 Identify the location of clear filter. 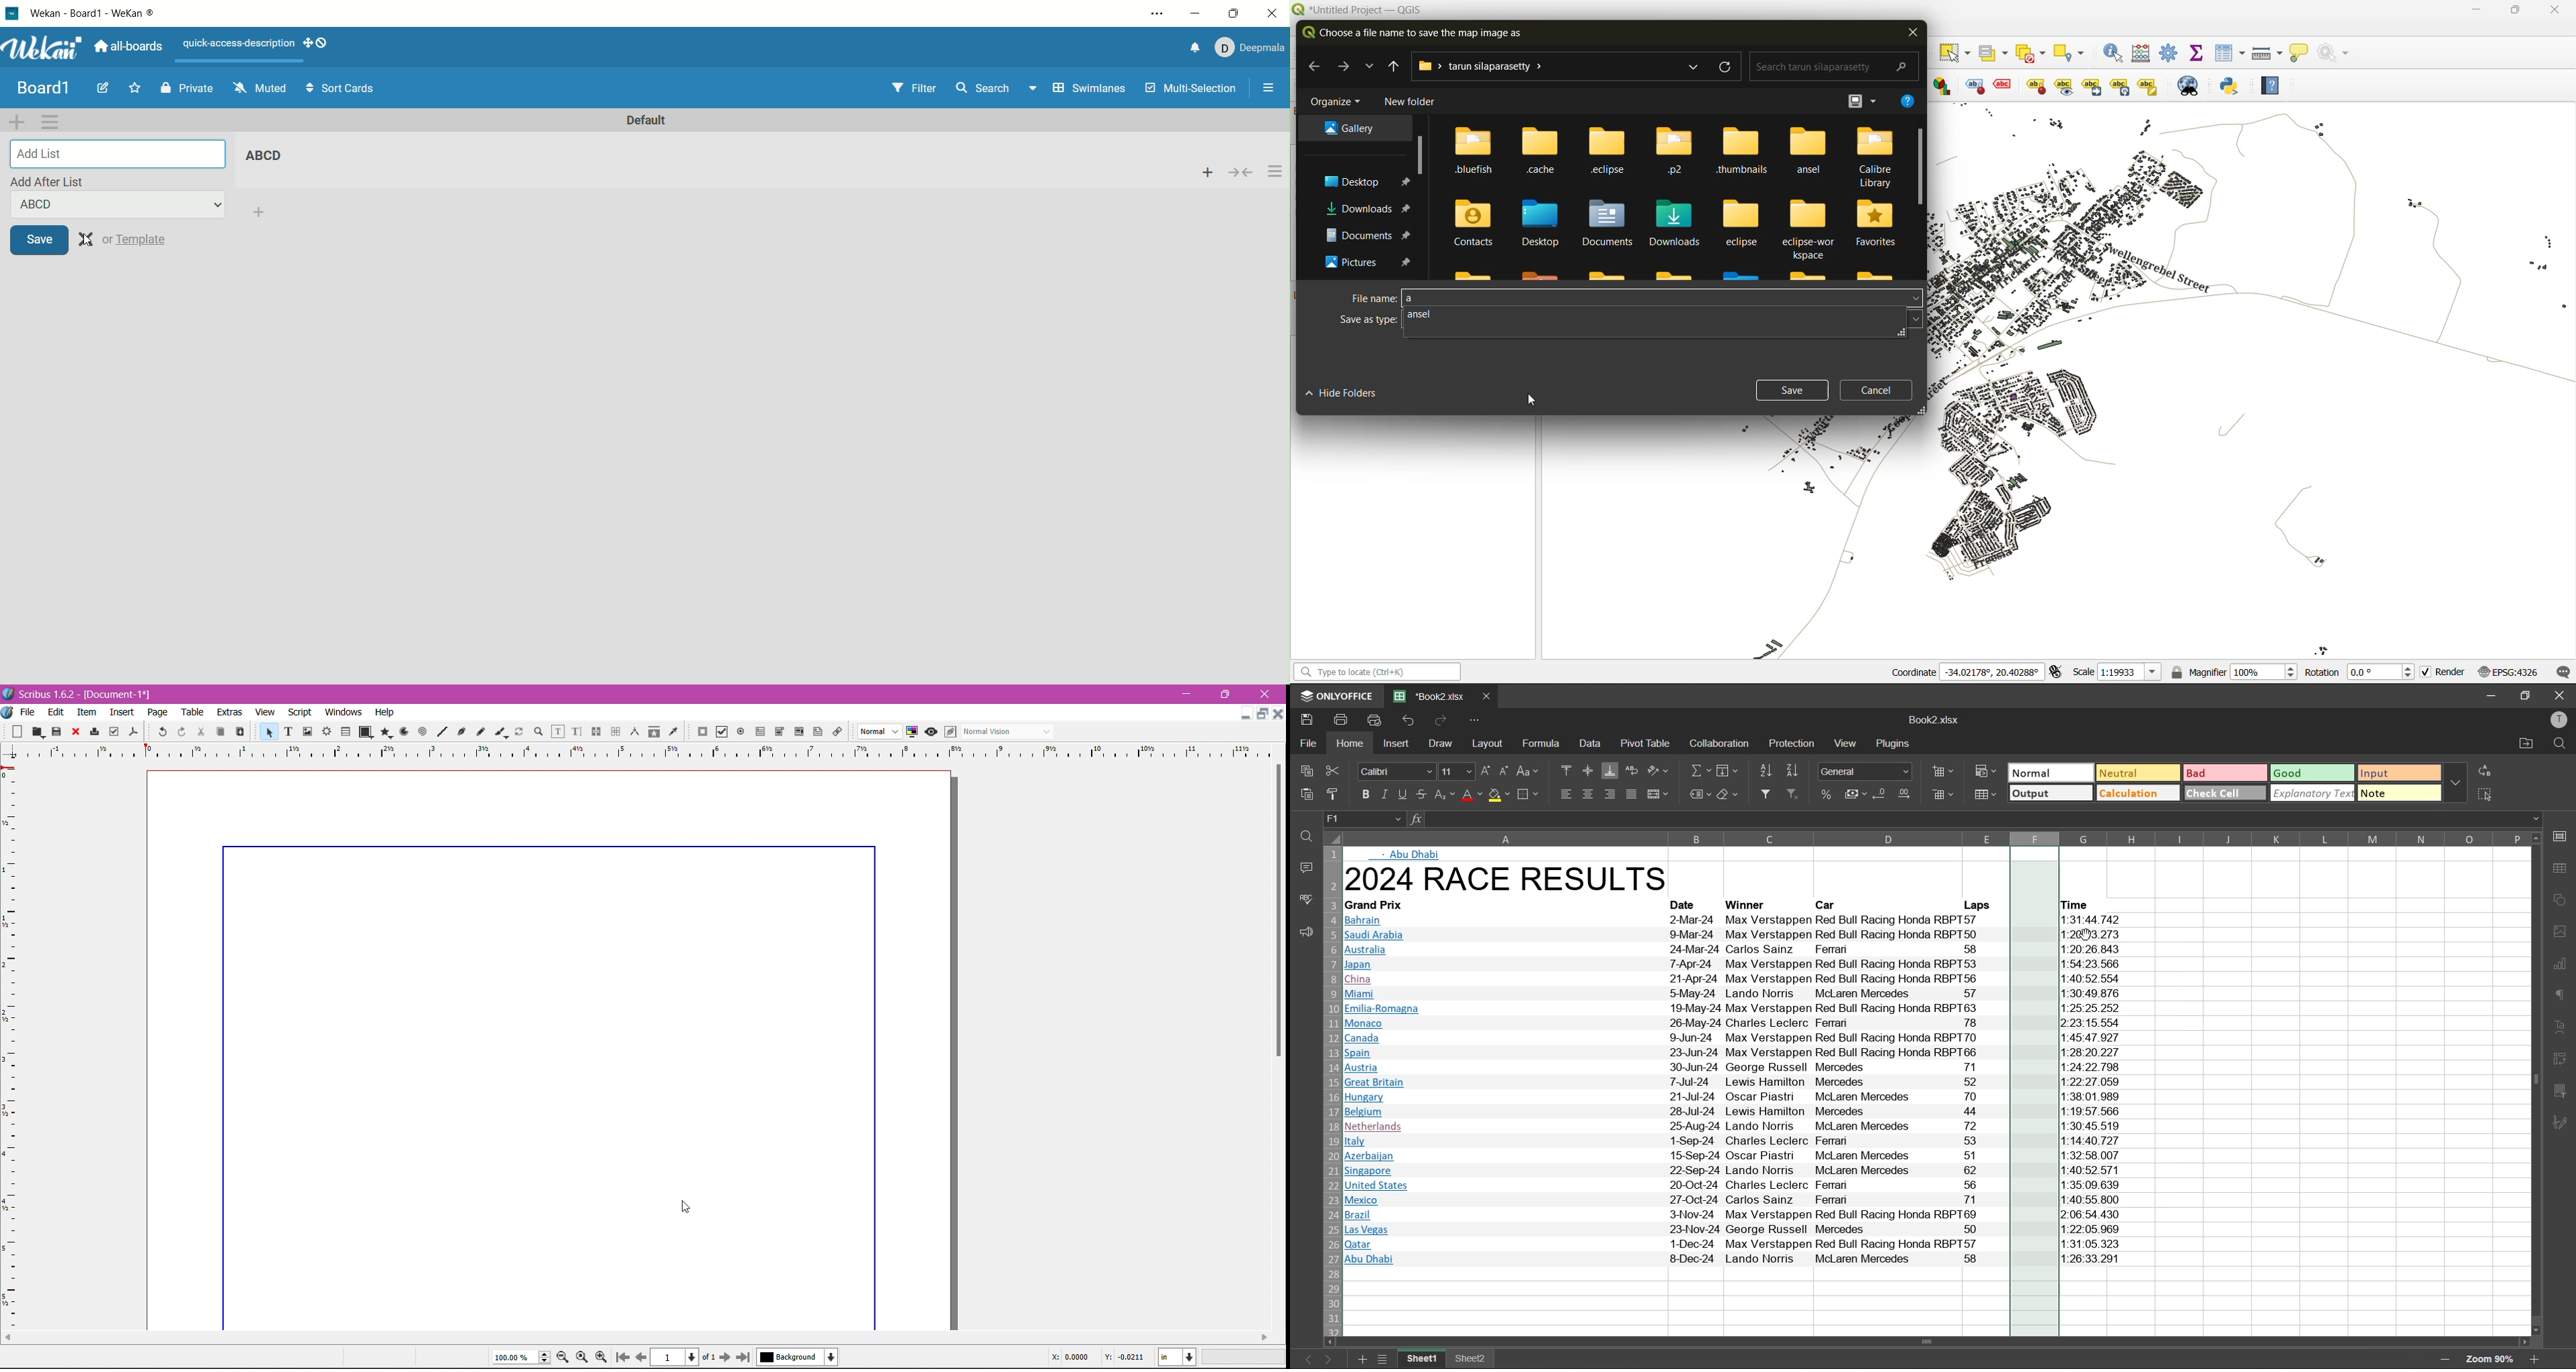
(1794, 793).